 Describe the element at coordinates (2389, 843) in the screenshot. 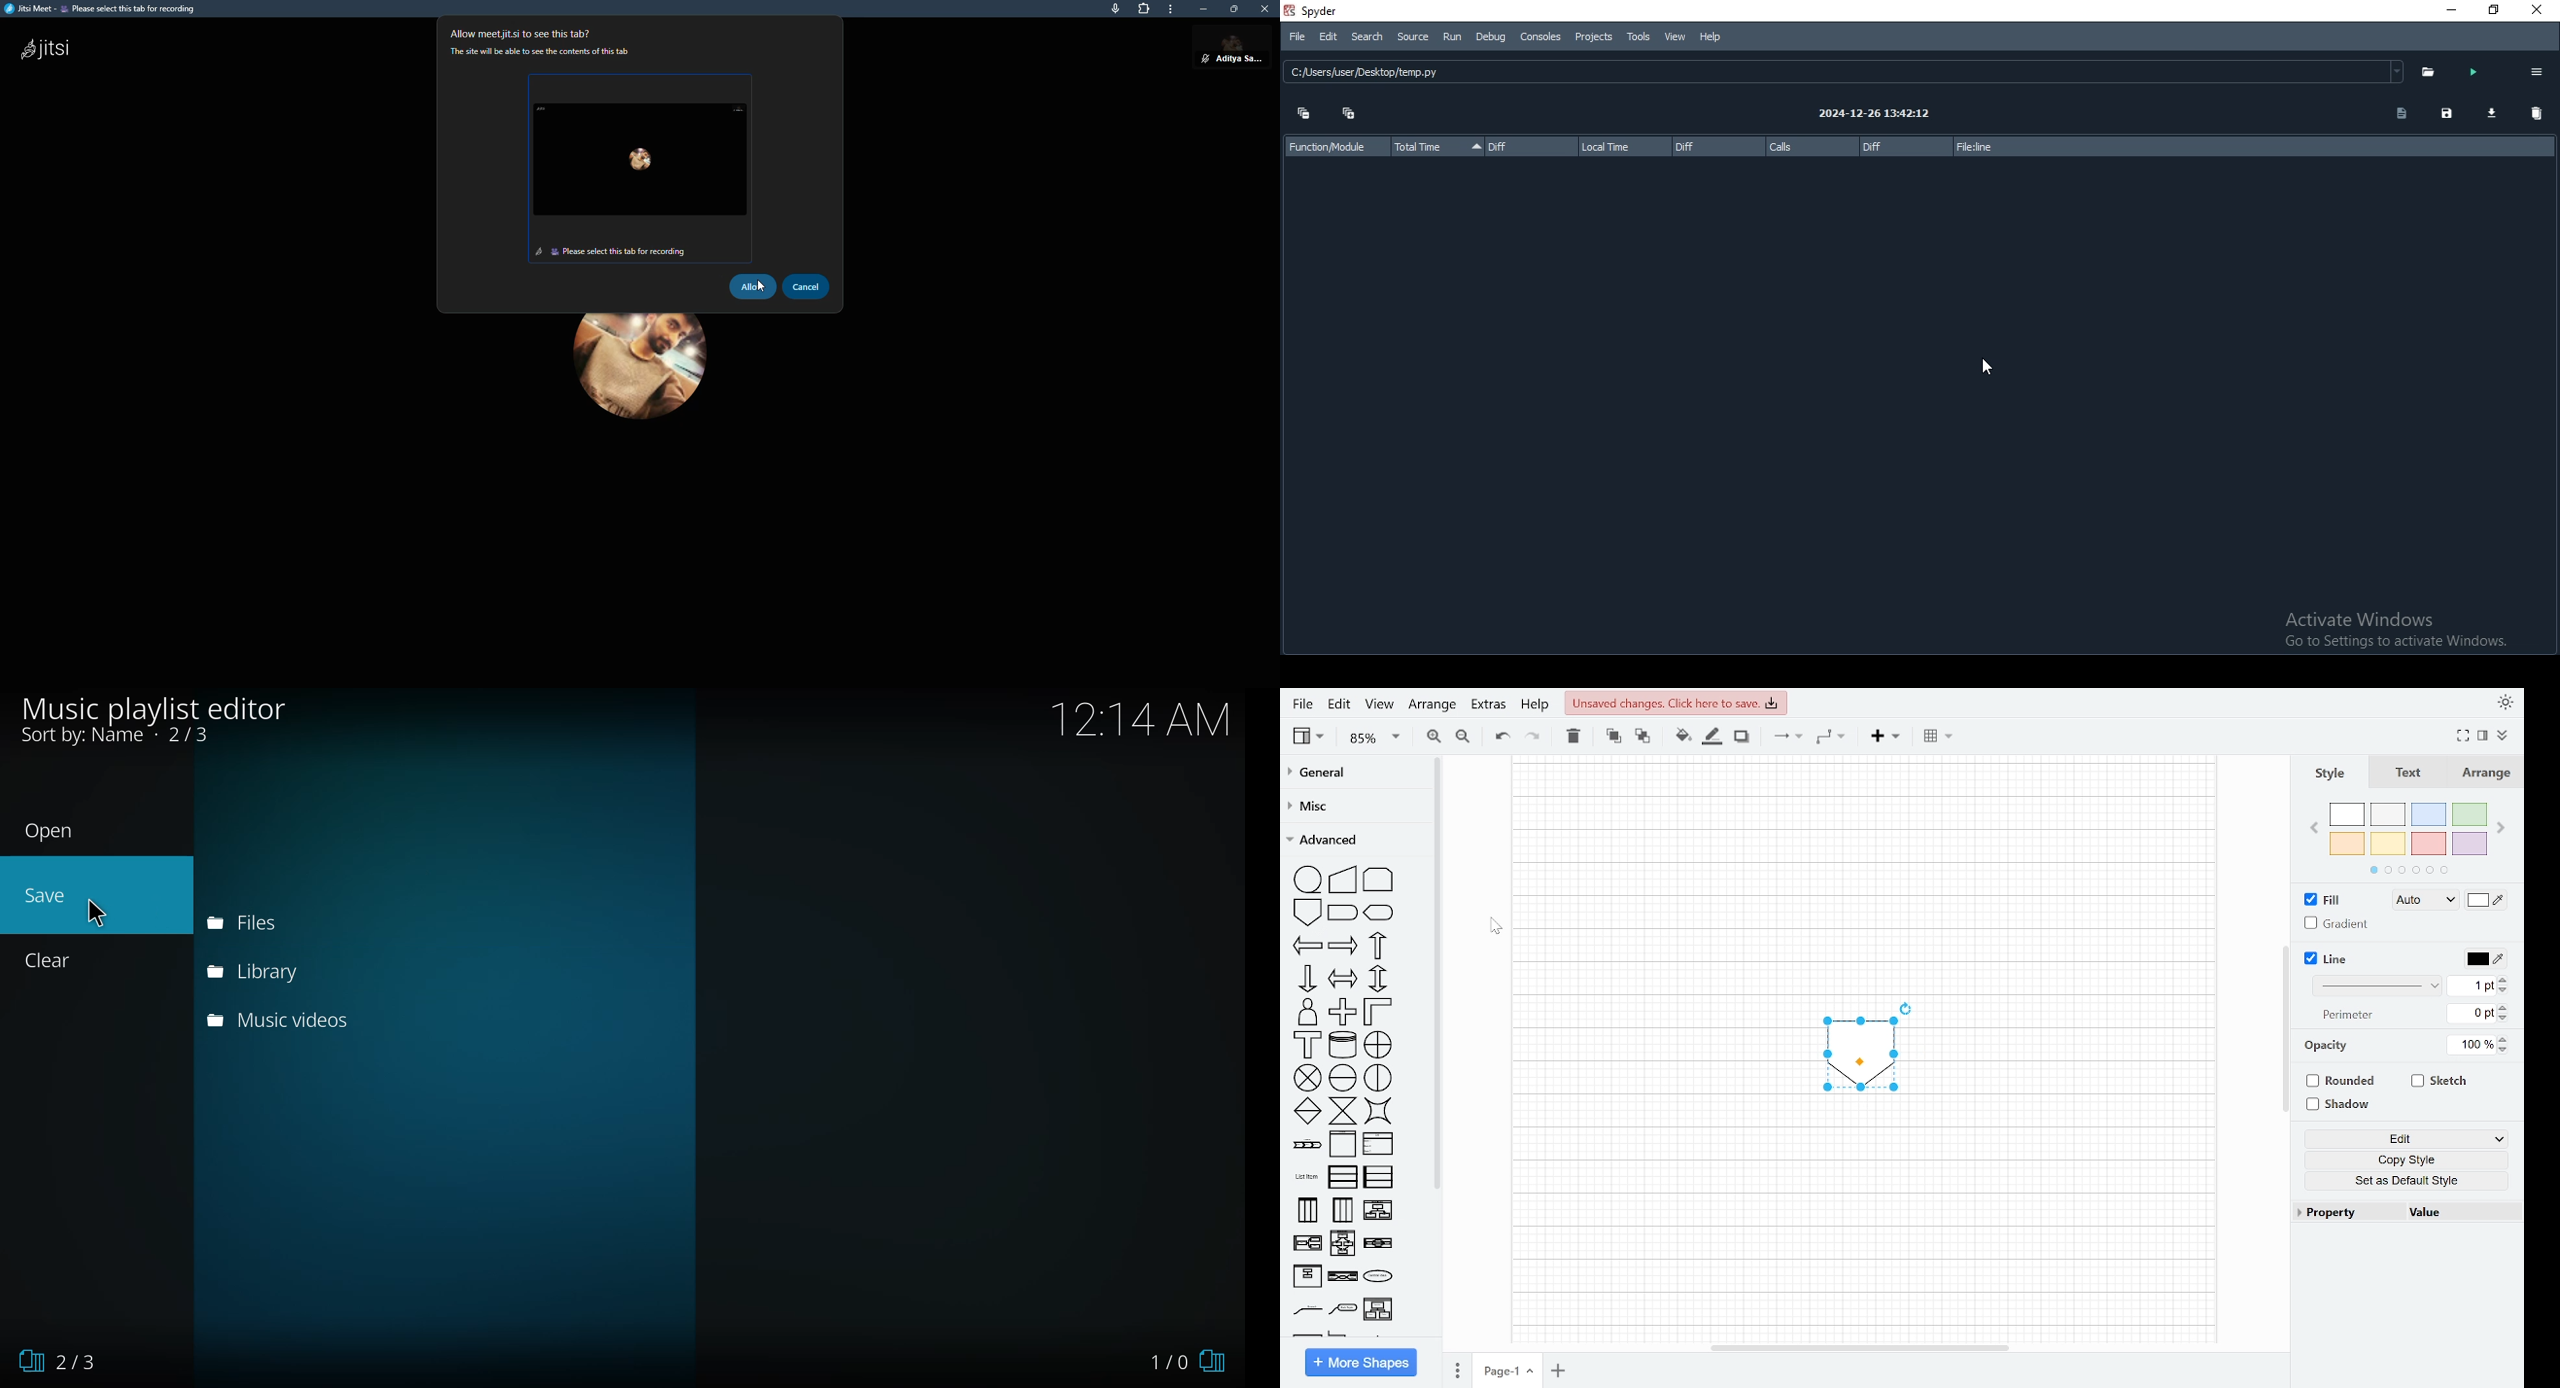

I see `yellow` at that location.